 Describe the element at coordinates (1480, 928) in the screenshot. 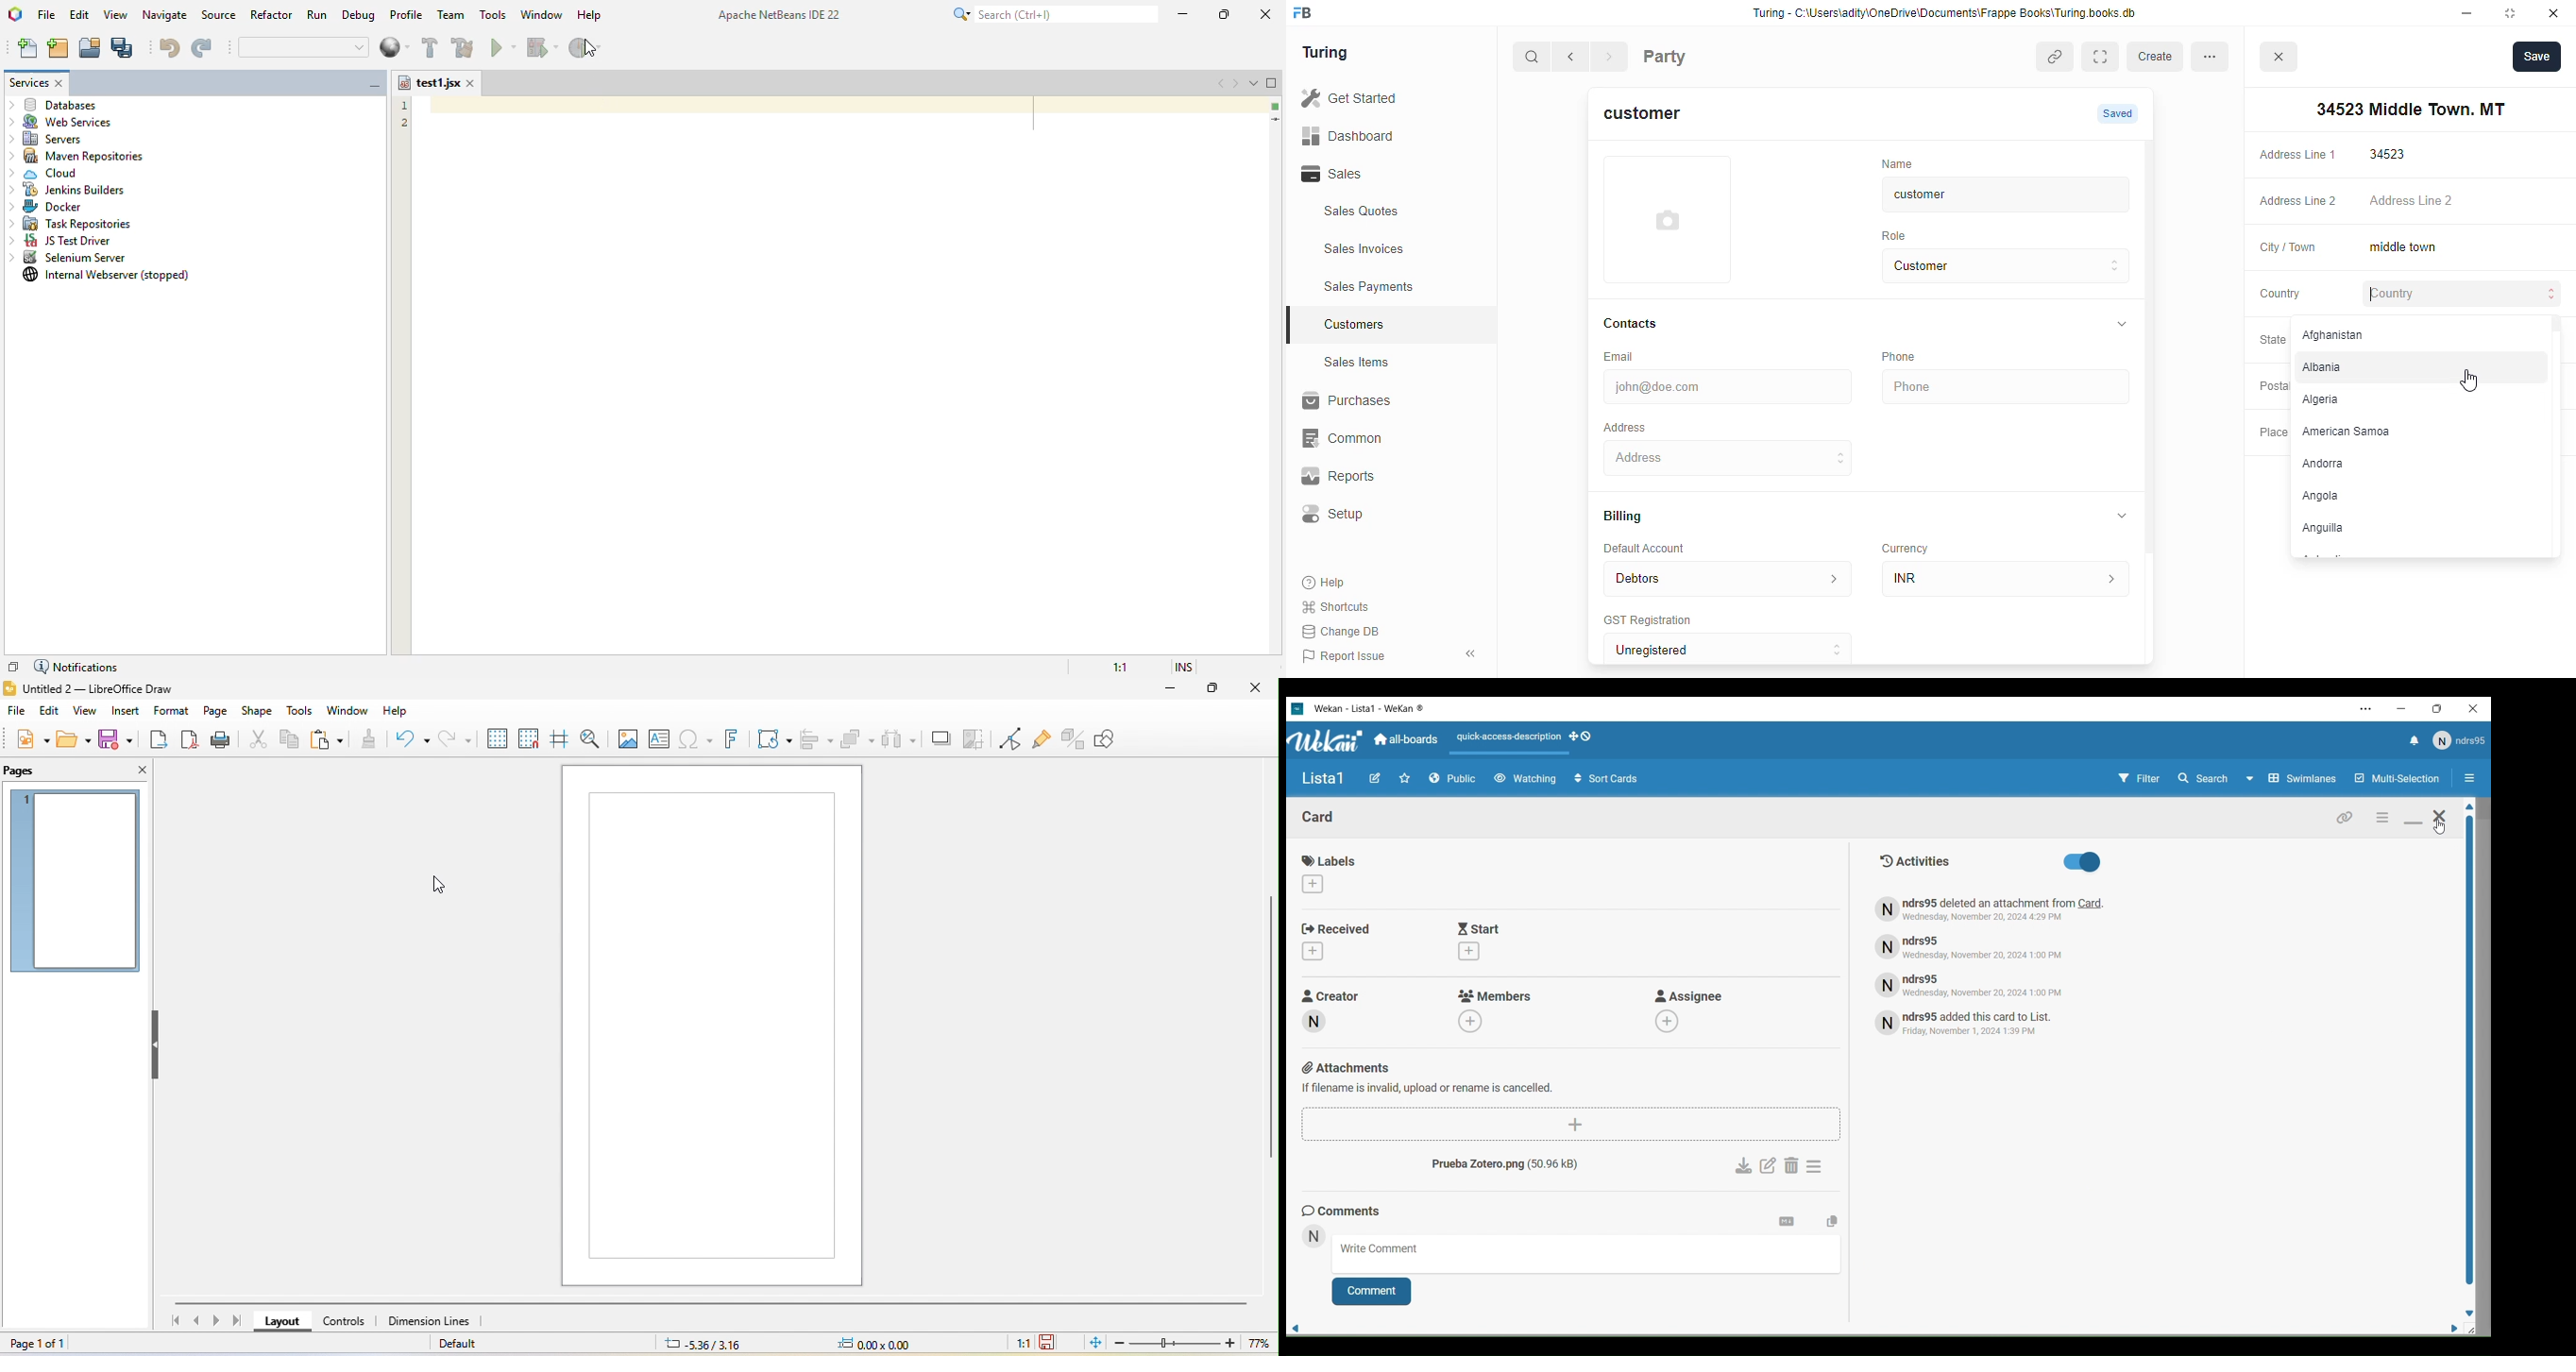

I see `Start` at that location.